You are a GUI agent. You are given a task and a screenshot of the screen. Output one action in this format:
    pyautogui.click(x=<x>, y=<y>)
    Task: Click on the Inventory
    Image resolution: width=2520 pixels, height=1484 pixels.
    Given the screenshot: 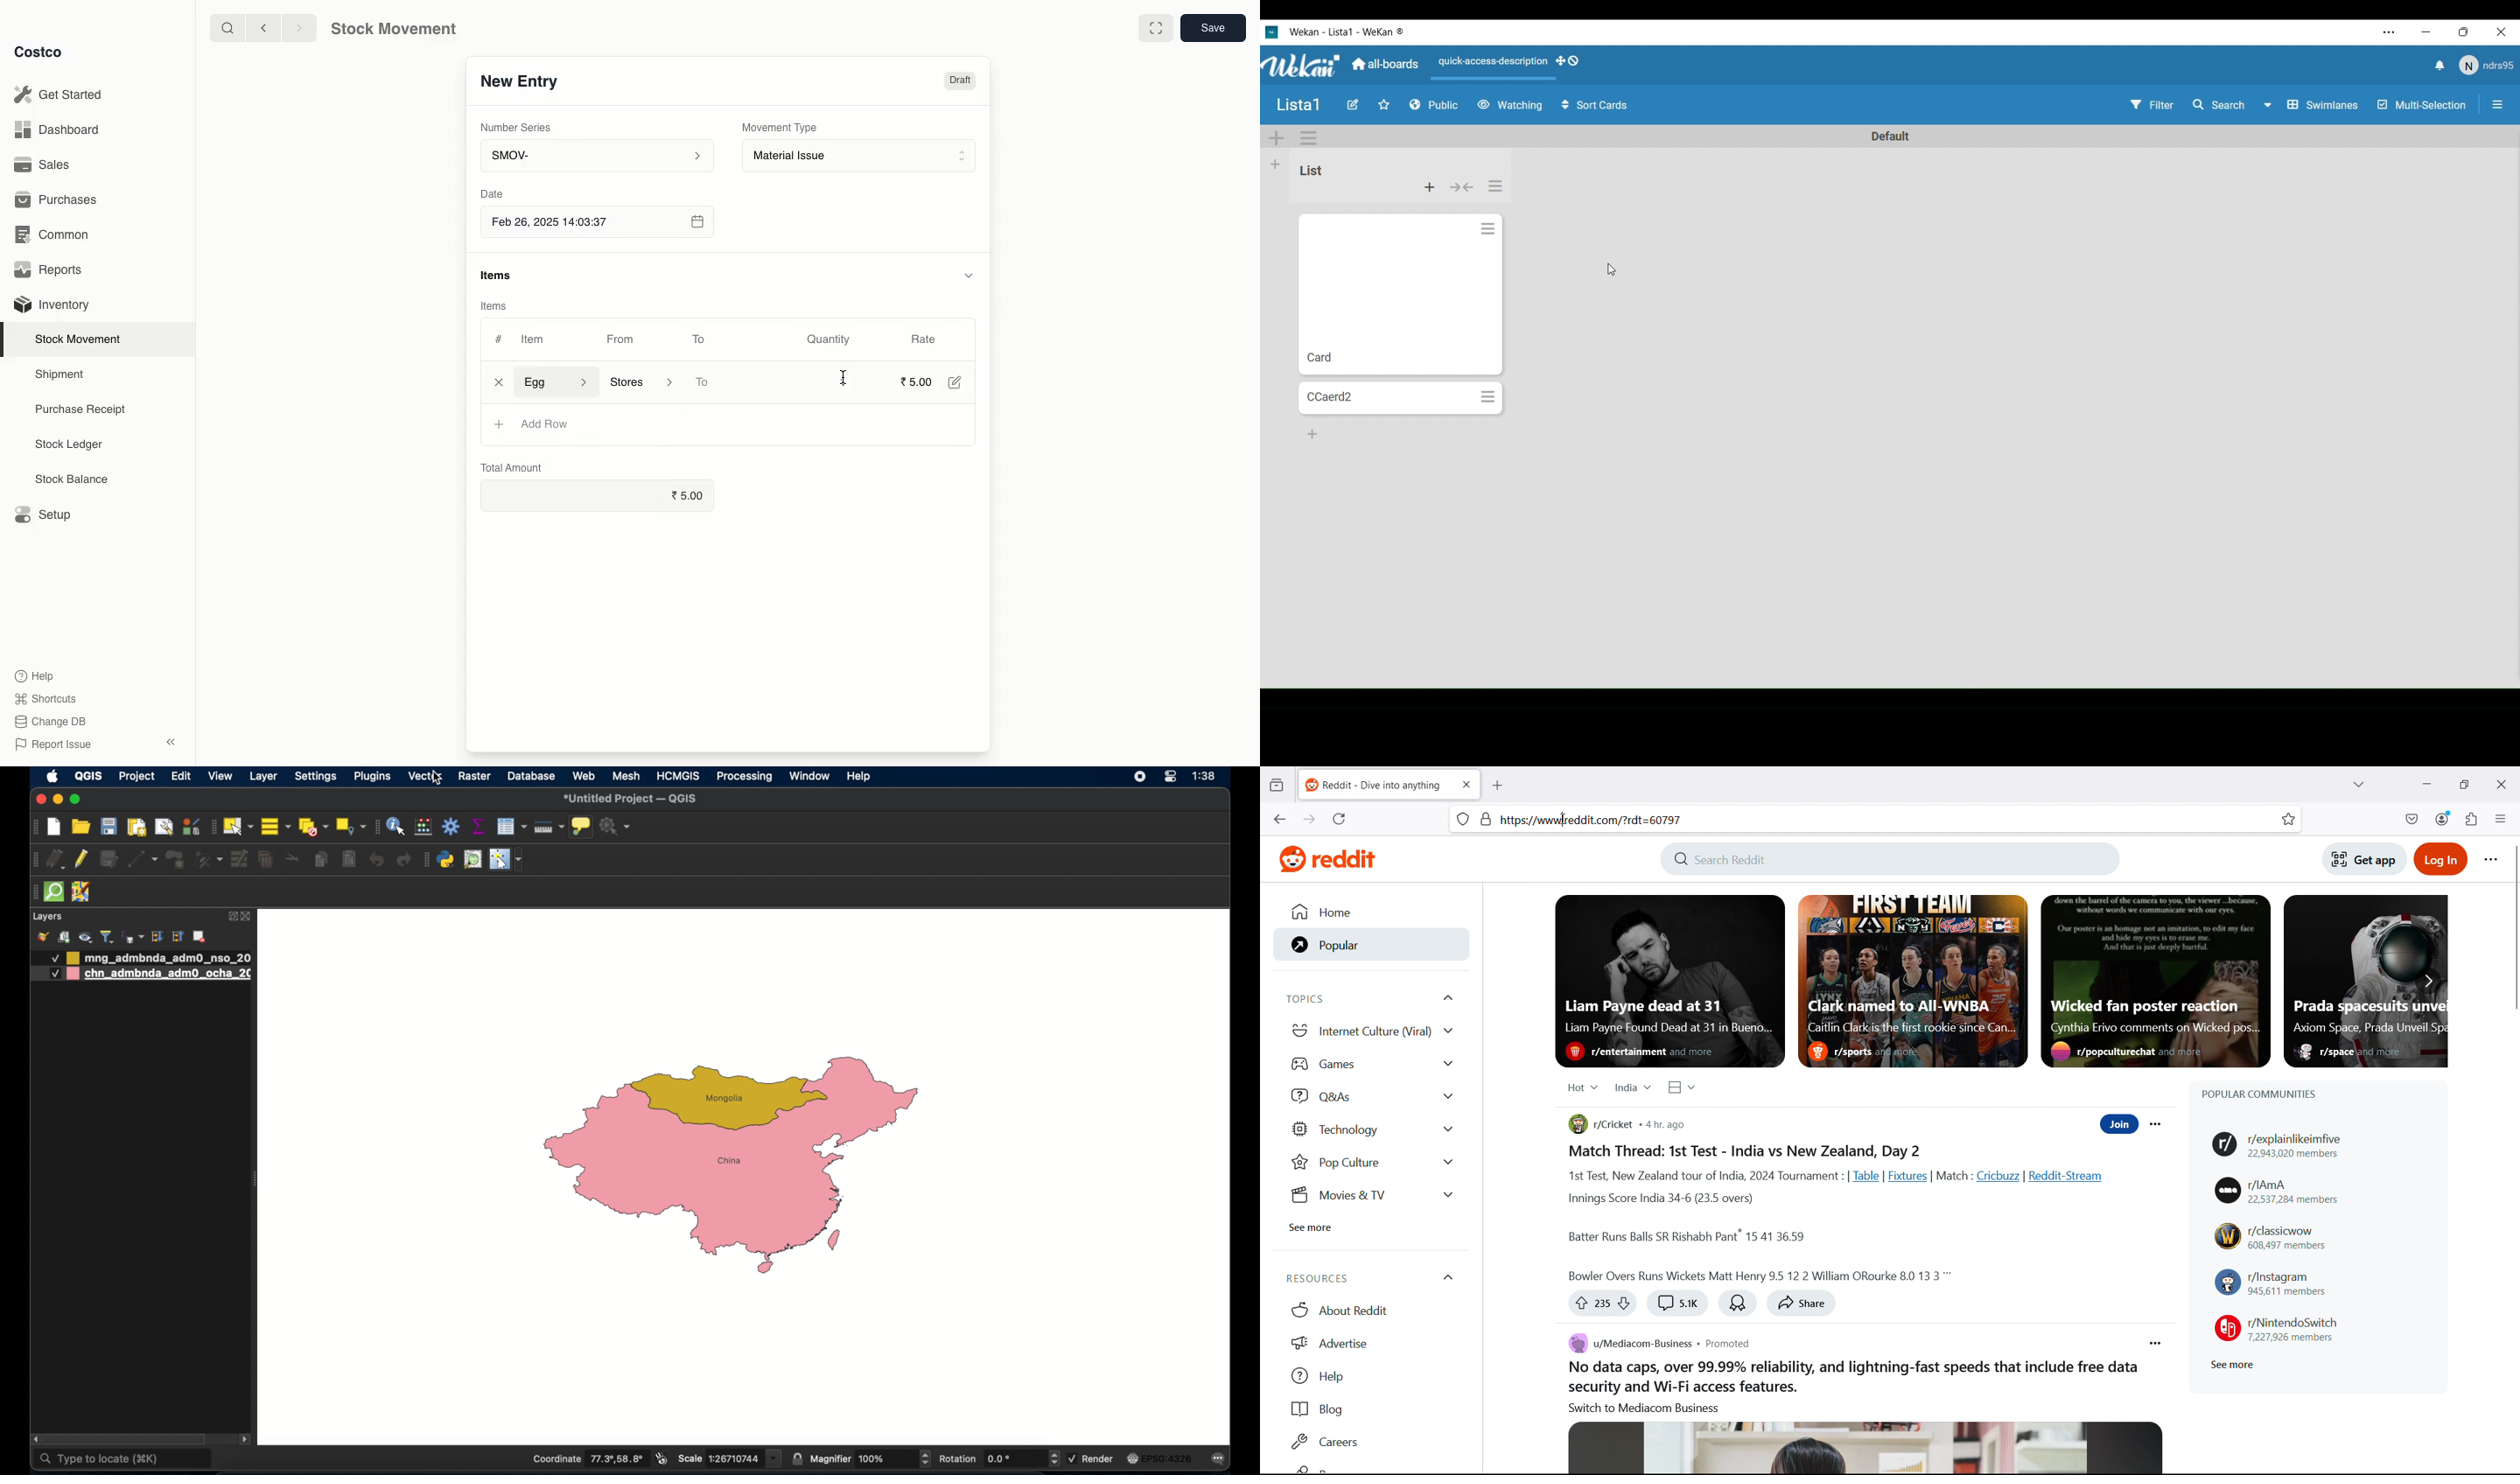 What is the action you would take?
    pyautogui.click(x=54, y=305)
    